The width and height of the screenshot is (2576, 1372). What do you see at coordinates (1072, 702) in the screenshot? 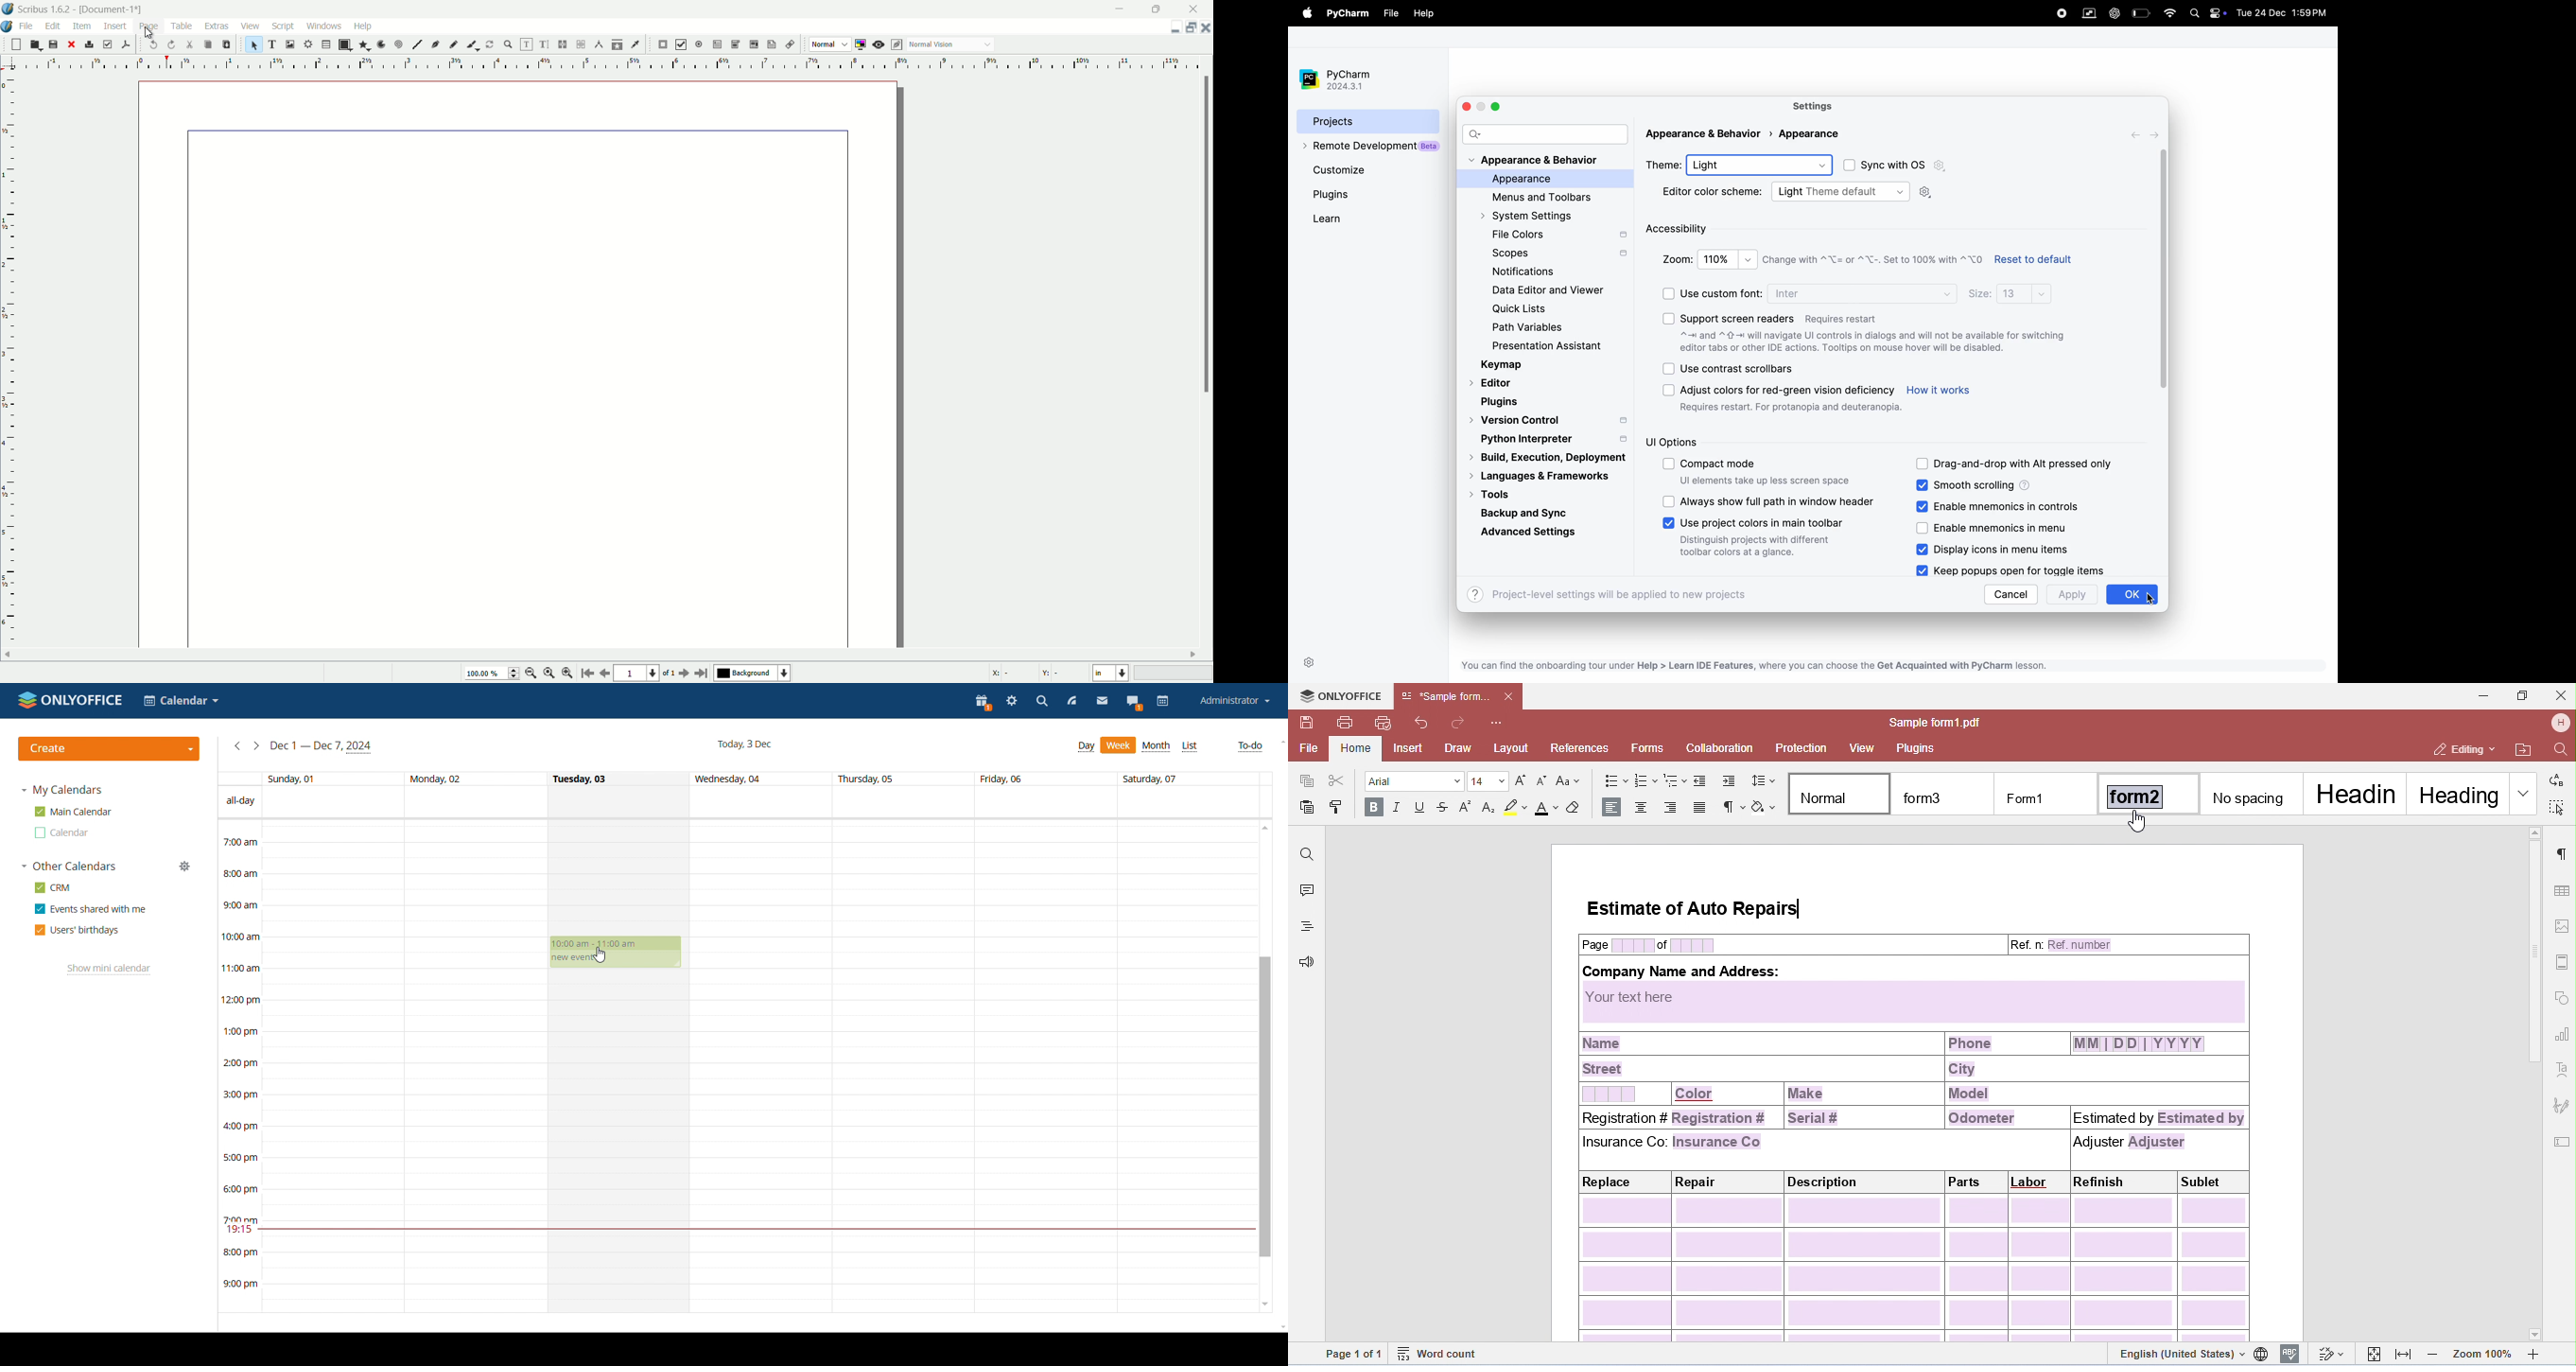
I see `feed` at bounding box center [1072, 702].